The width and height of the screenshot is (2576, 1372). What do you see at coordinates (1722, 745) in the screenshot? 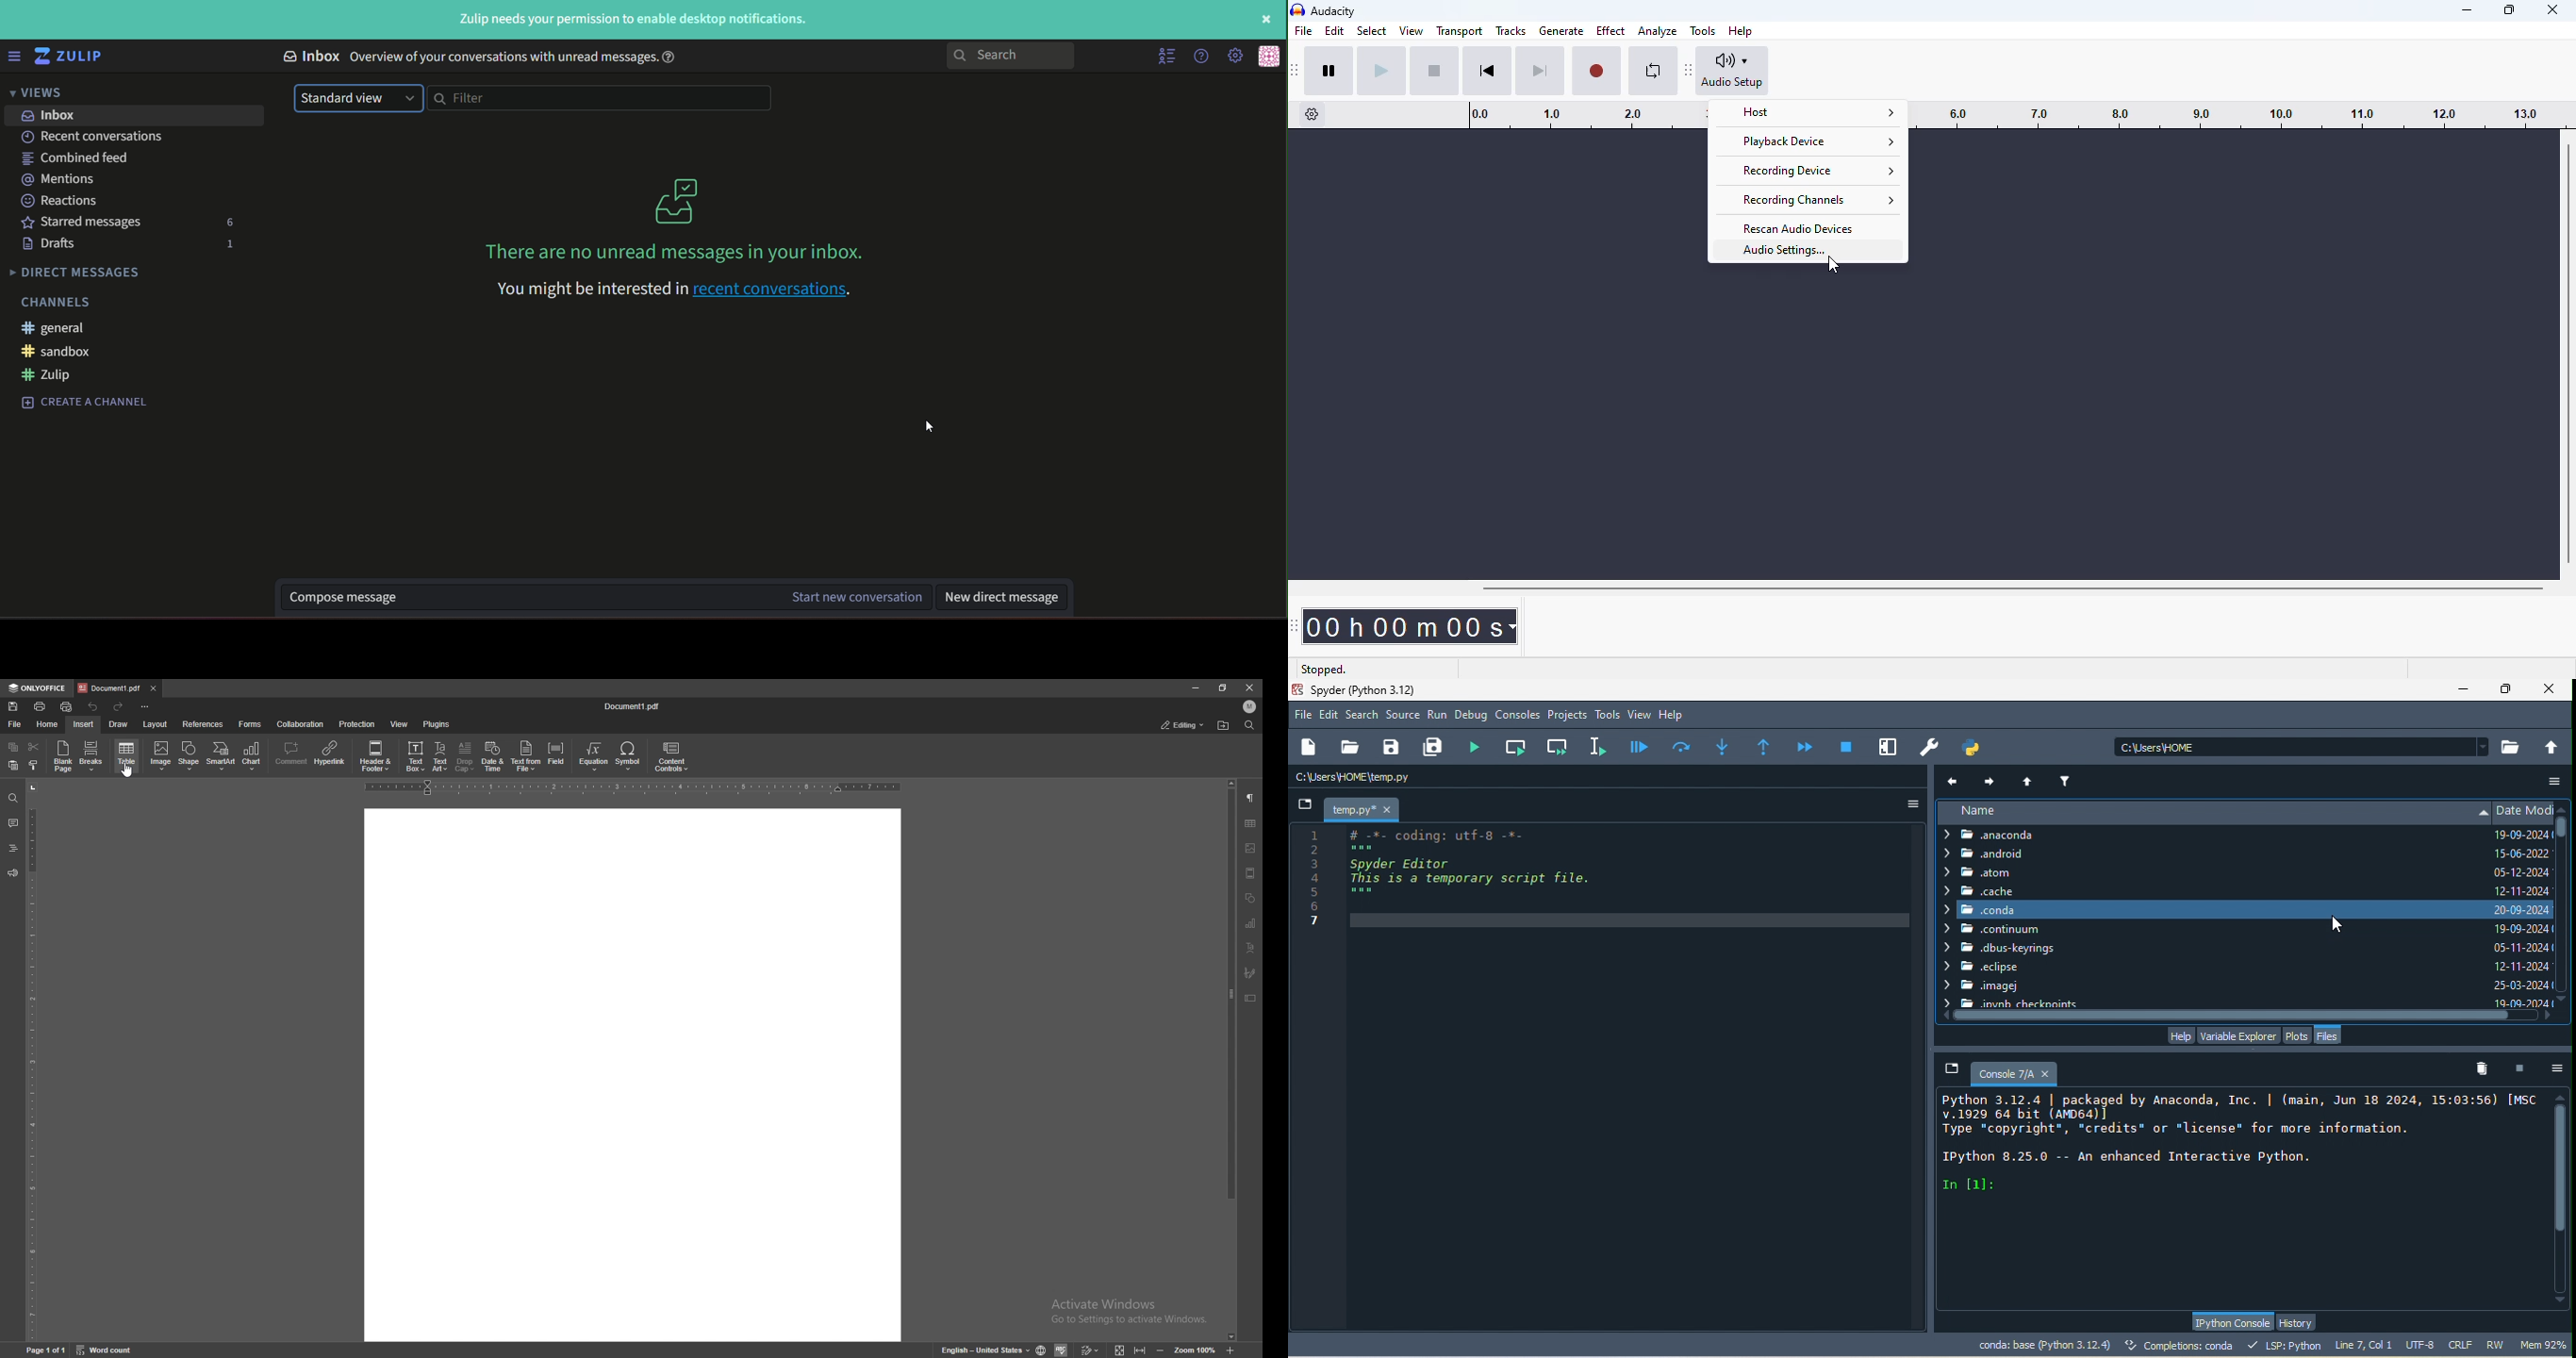
I see `method` at bounding box center [1722, 745].